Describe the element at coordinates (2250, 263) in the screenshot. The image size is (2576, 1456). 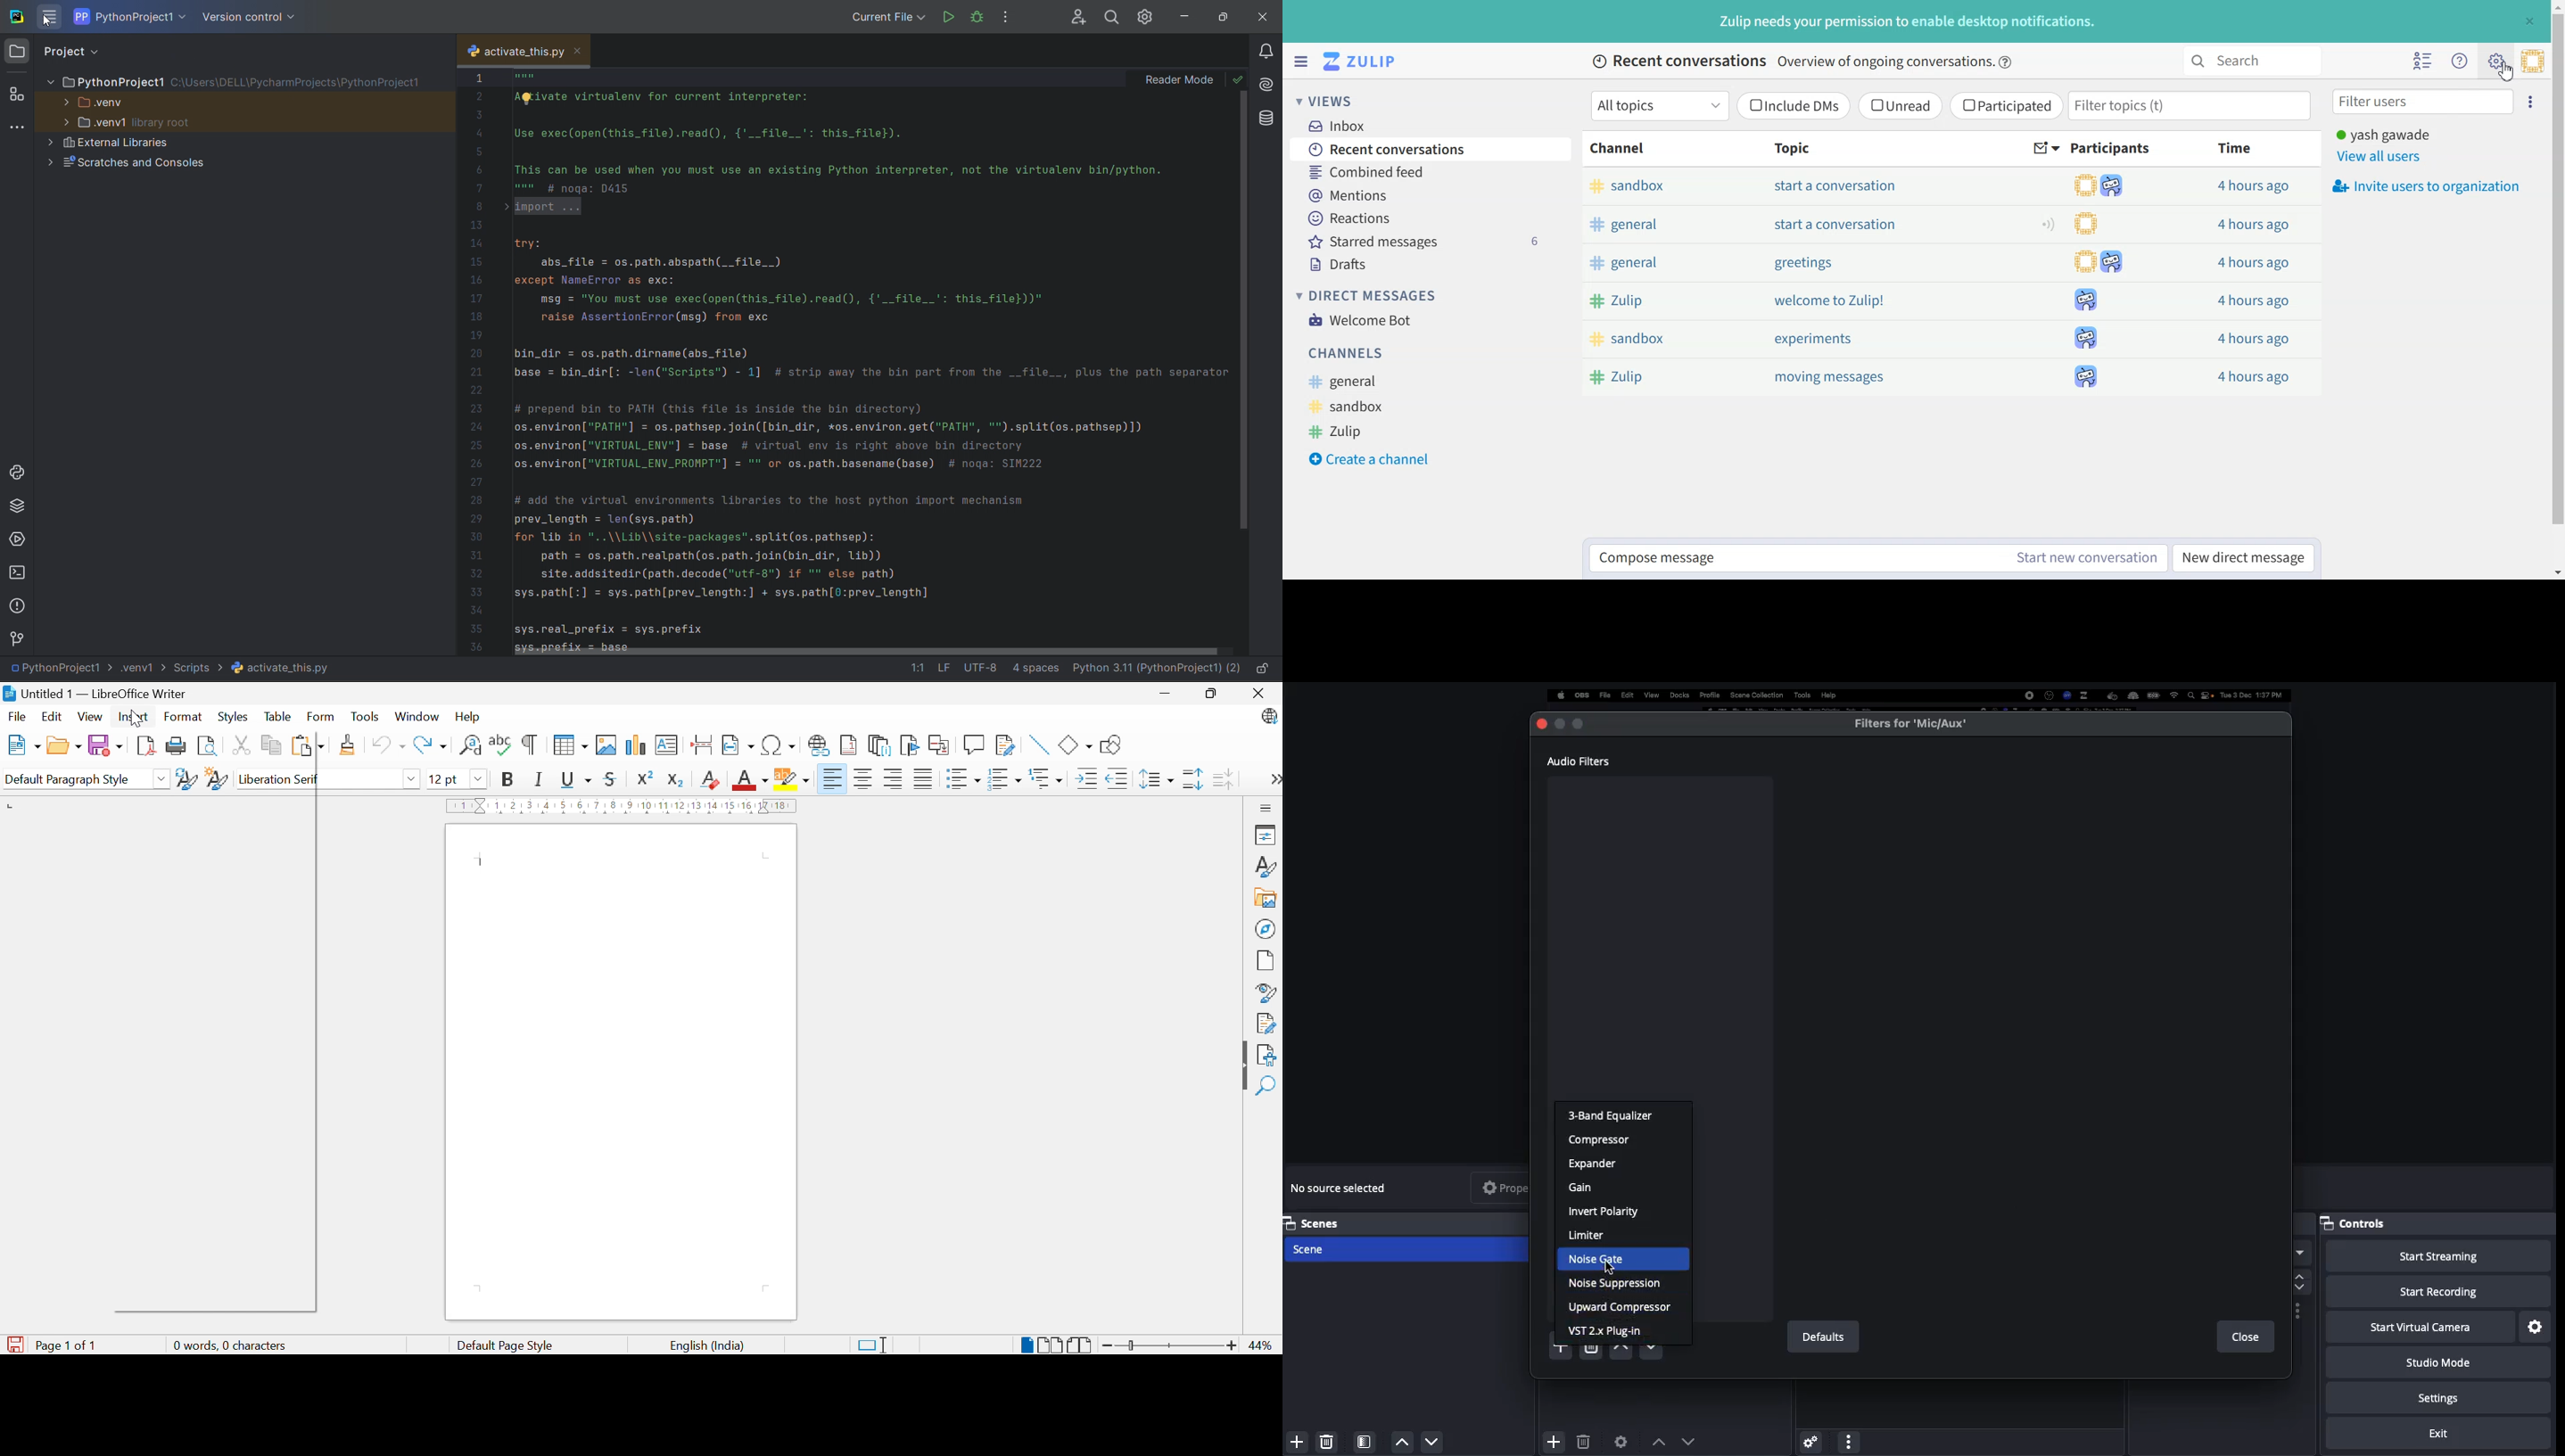
I see `4 hours ago` at that location.